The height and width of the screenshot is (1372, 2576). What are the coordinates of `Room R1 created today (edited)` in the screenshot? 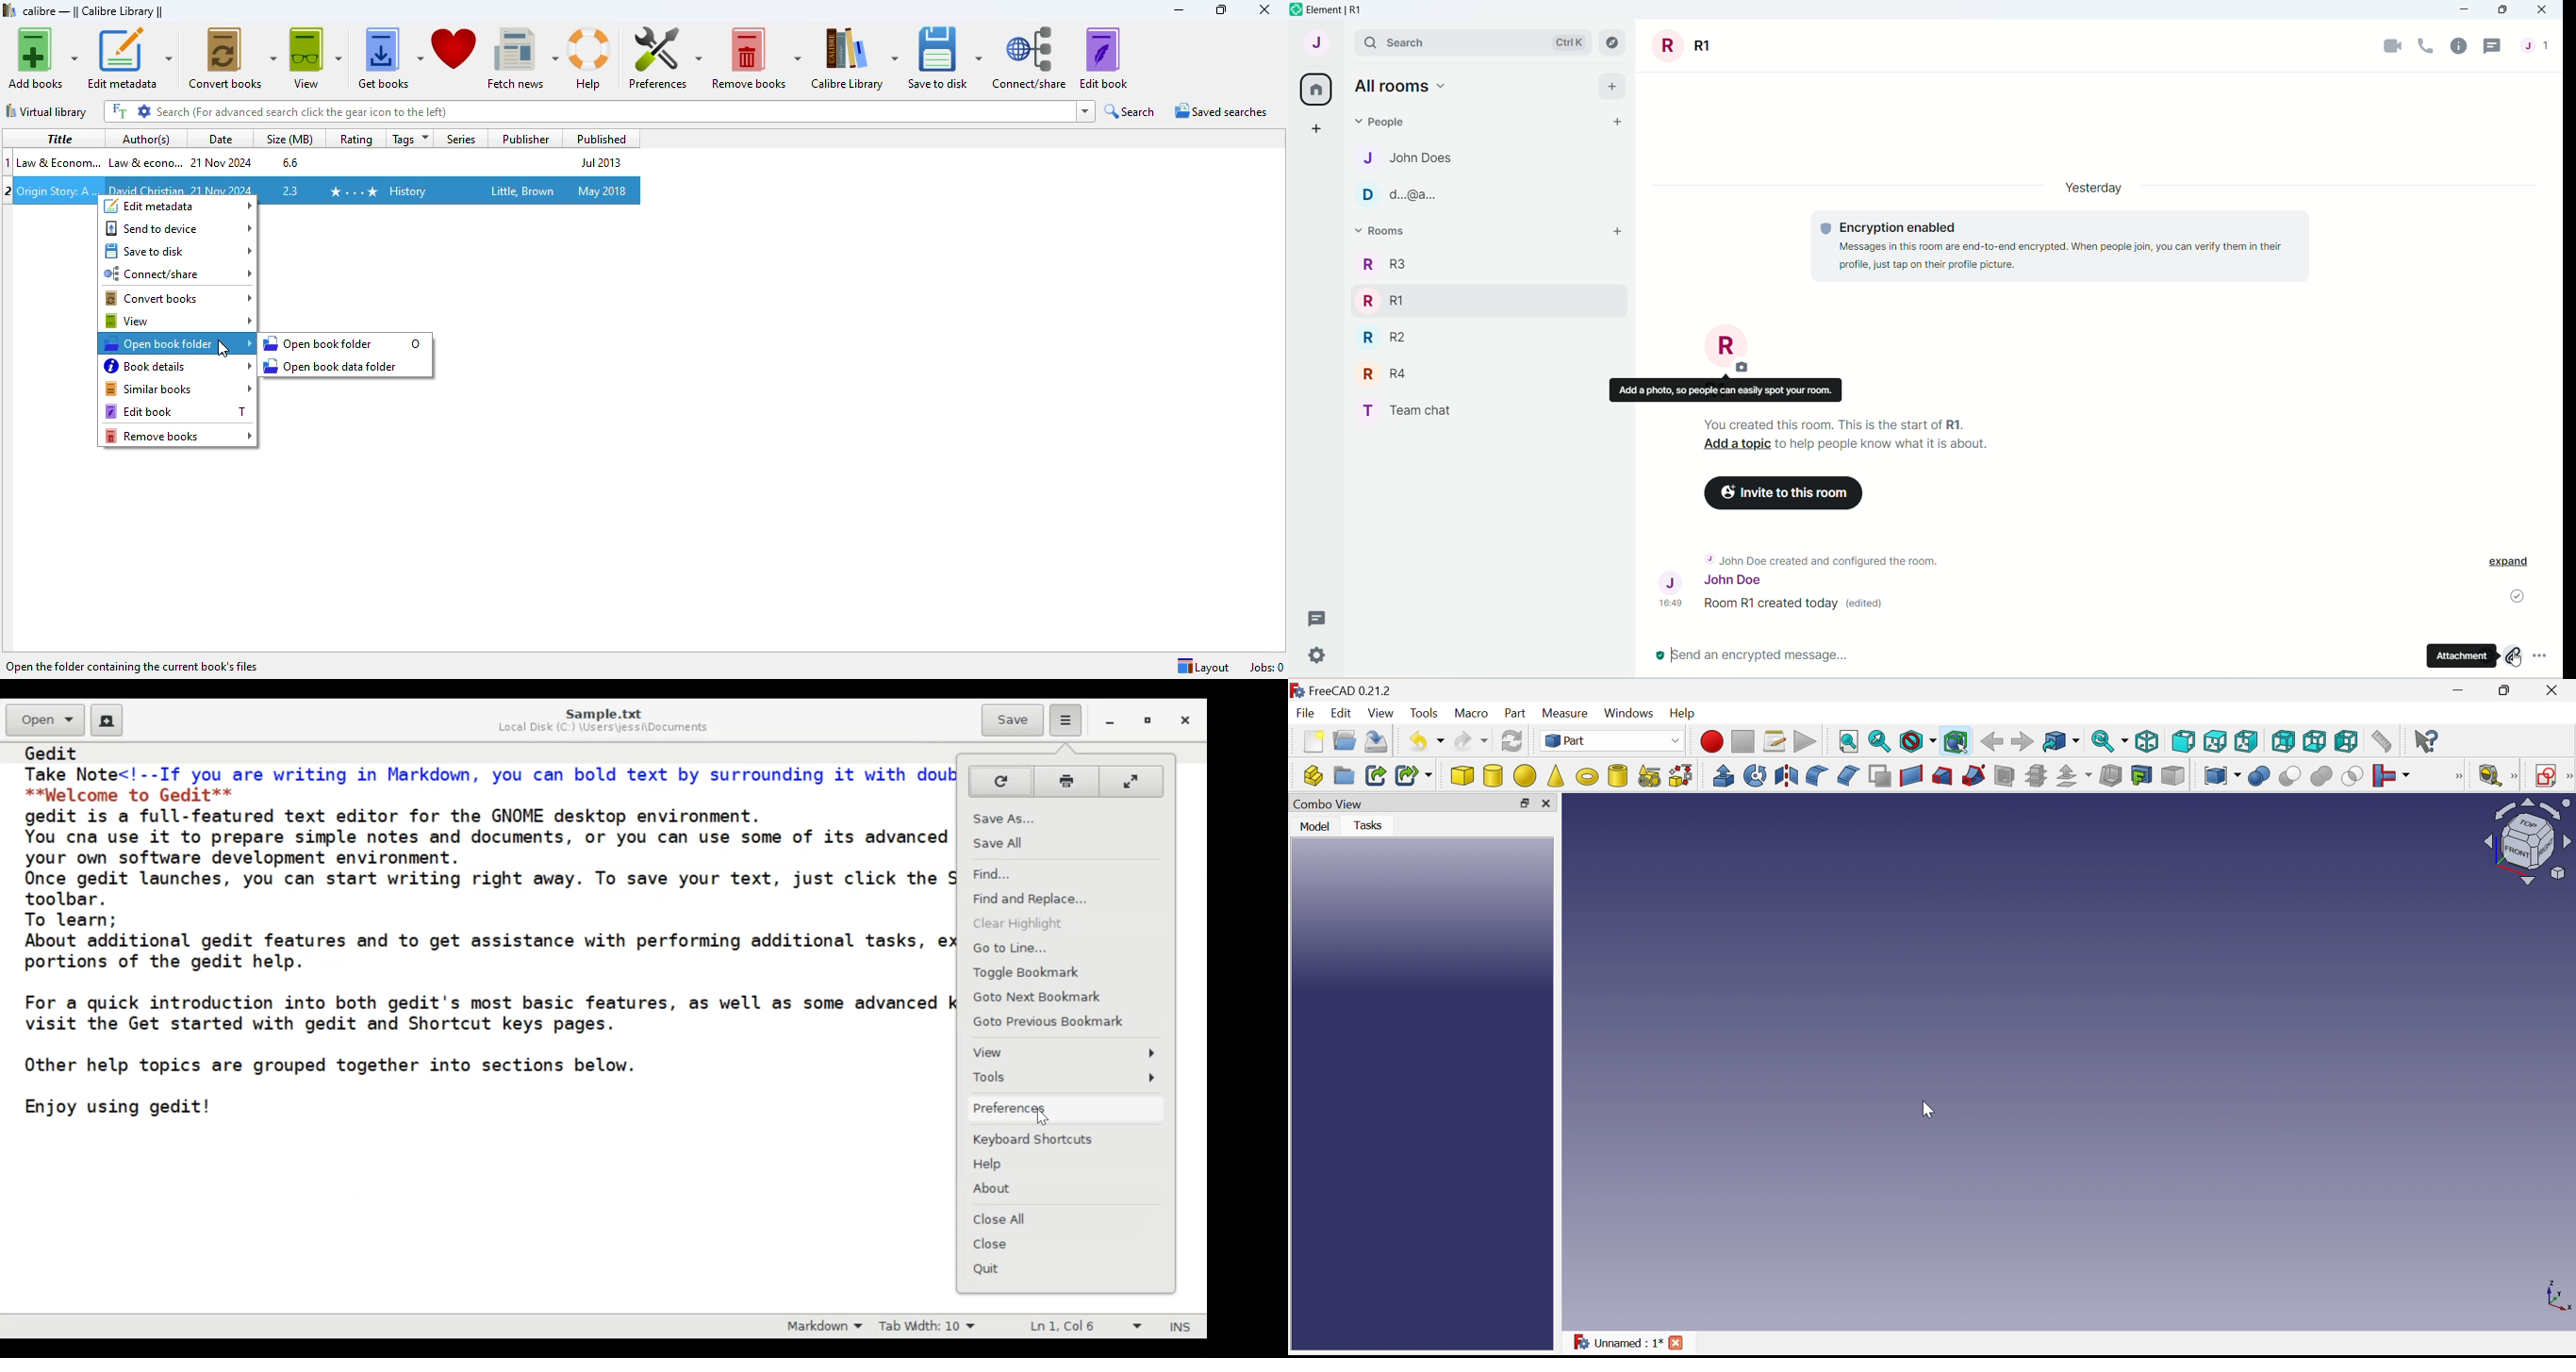 It's located at (1799, 605).